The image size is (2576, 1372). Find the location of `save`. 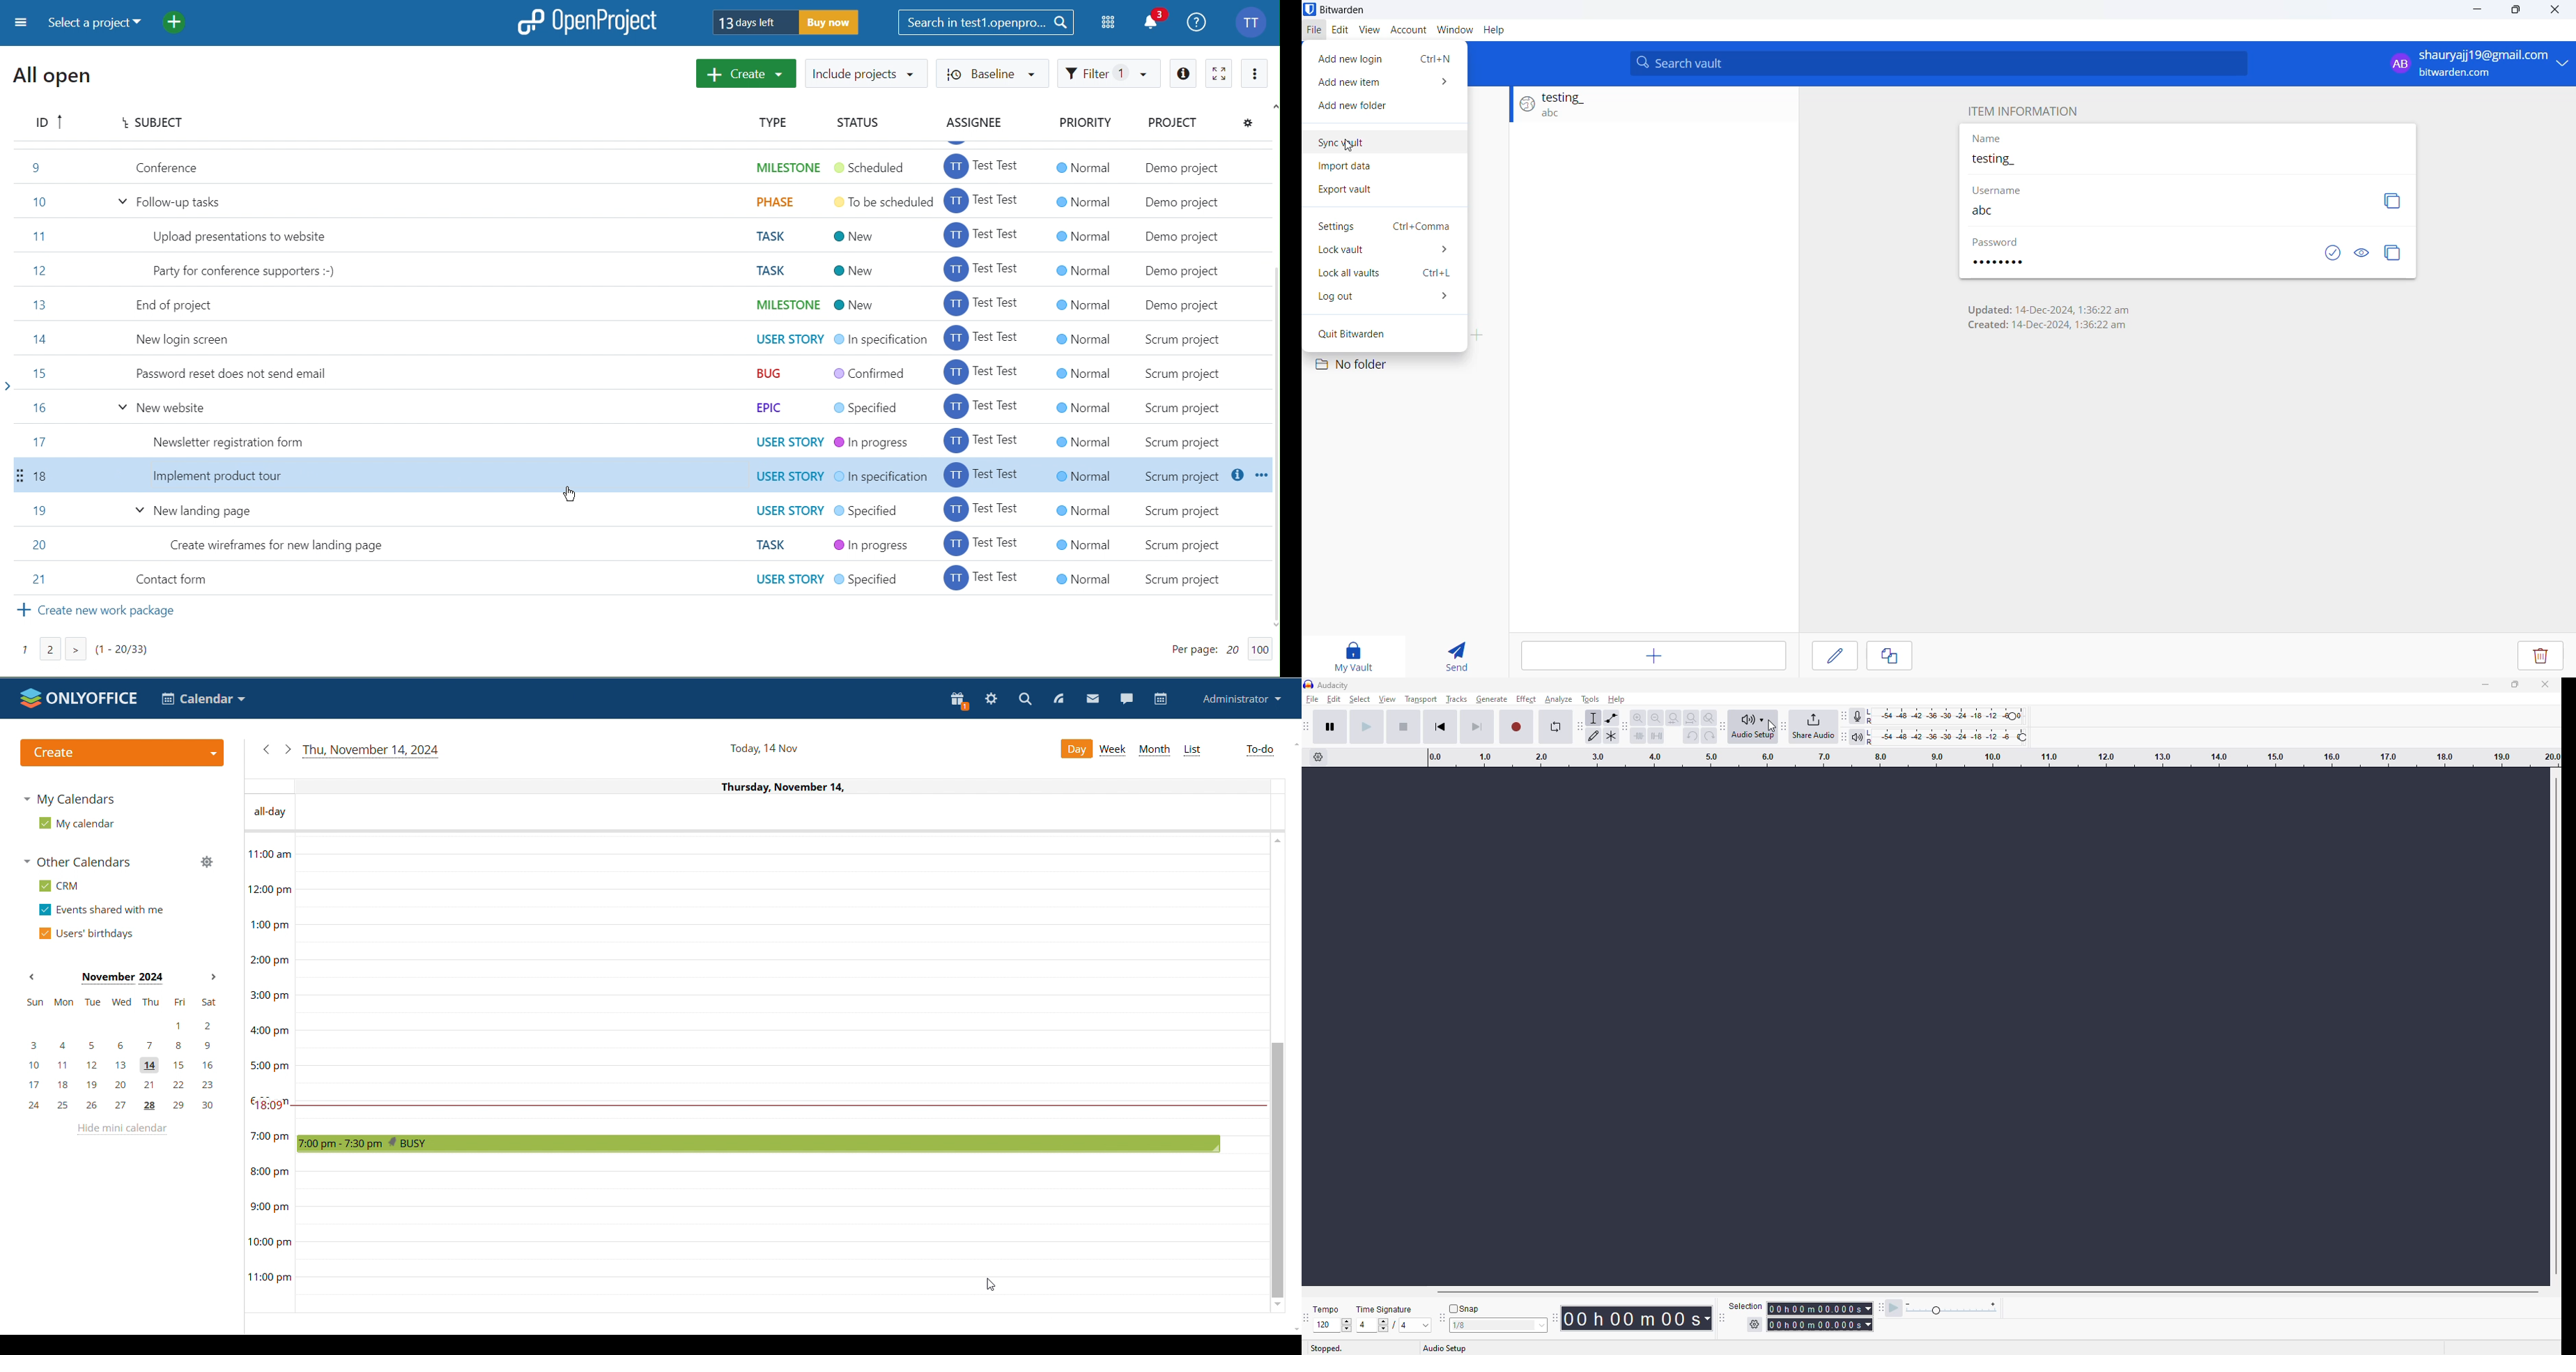

save is located at coordinates (1835, 658).